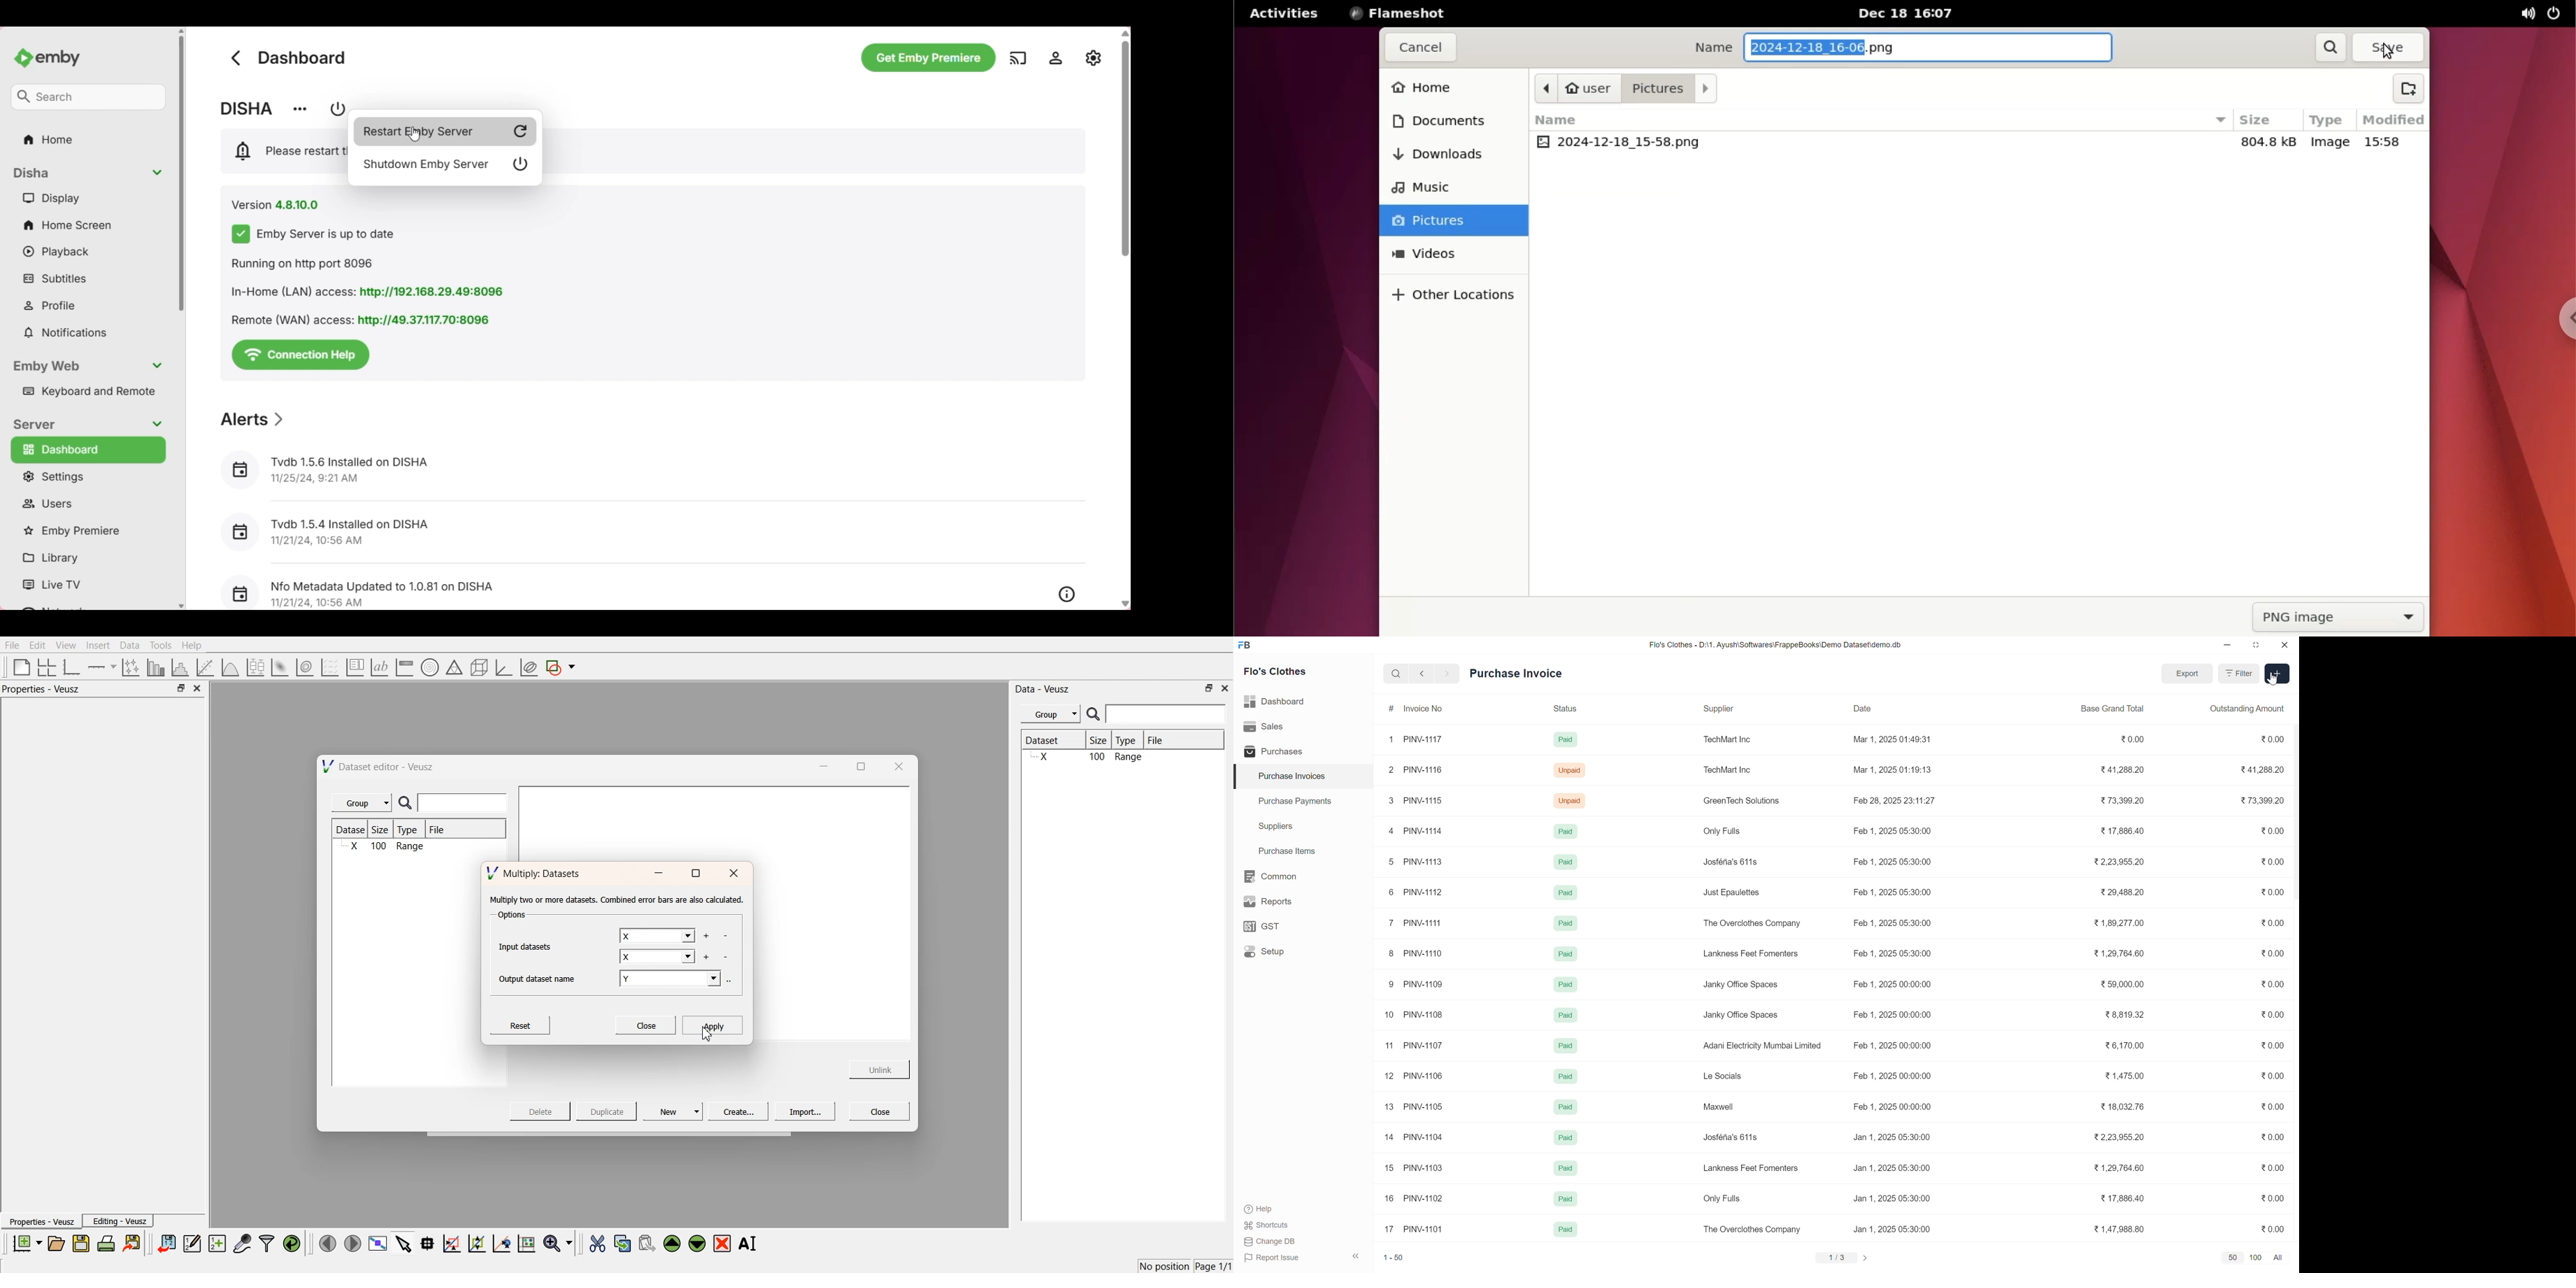 Image resolution: width=2576 pixels, height=1288 pixels. I want to click on Just Epaulettes, so click(1732, 892).